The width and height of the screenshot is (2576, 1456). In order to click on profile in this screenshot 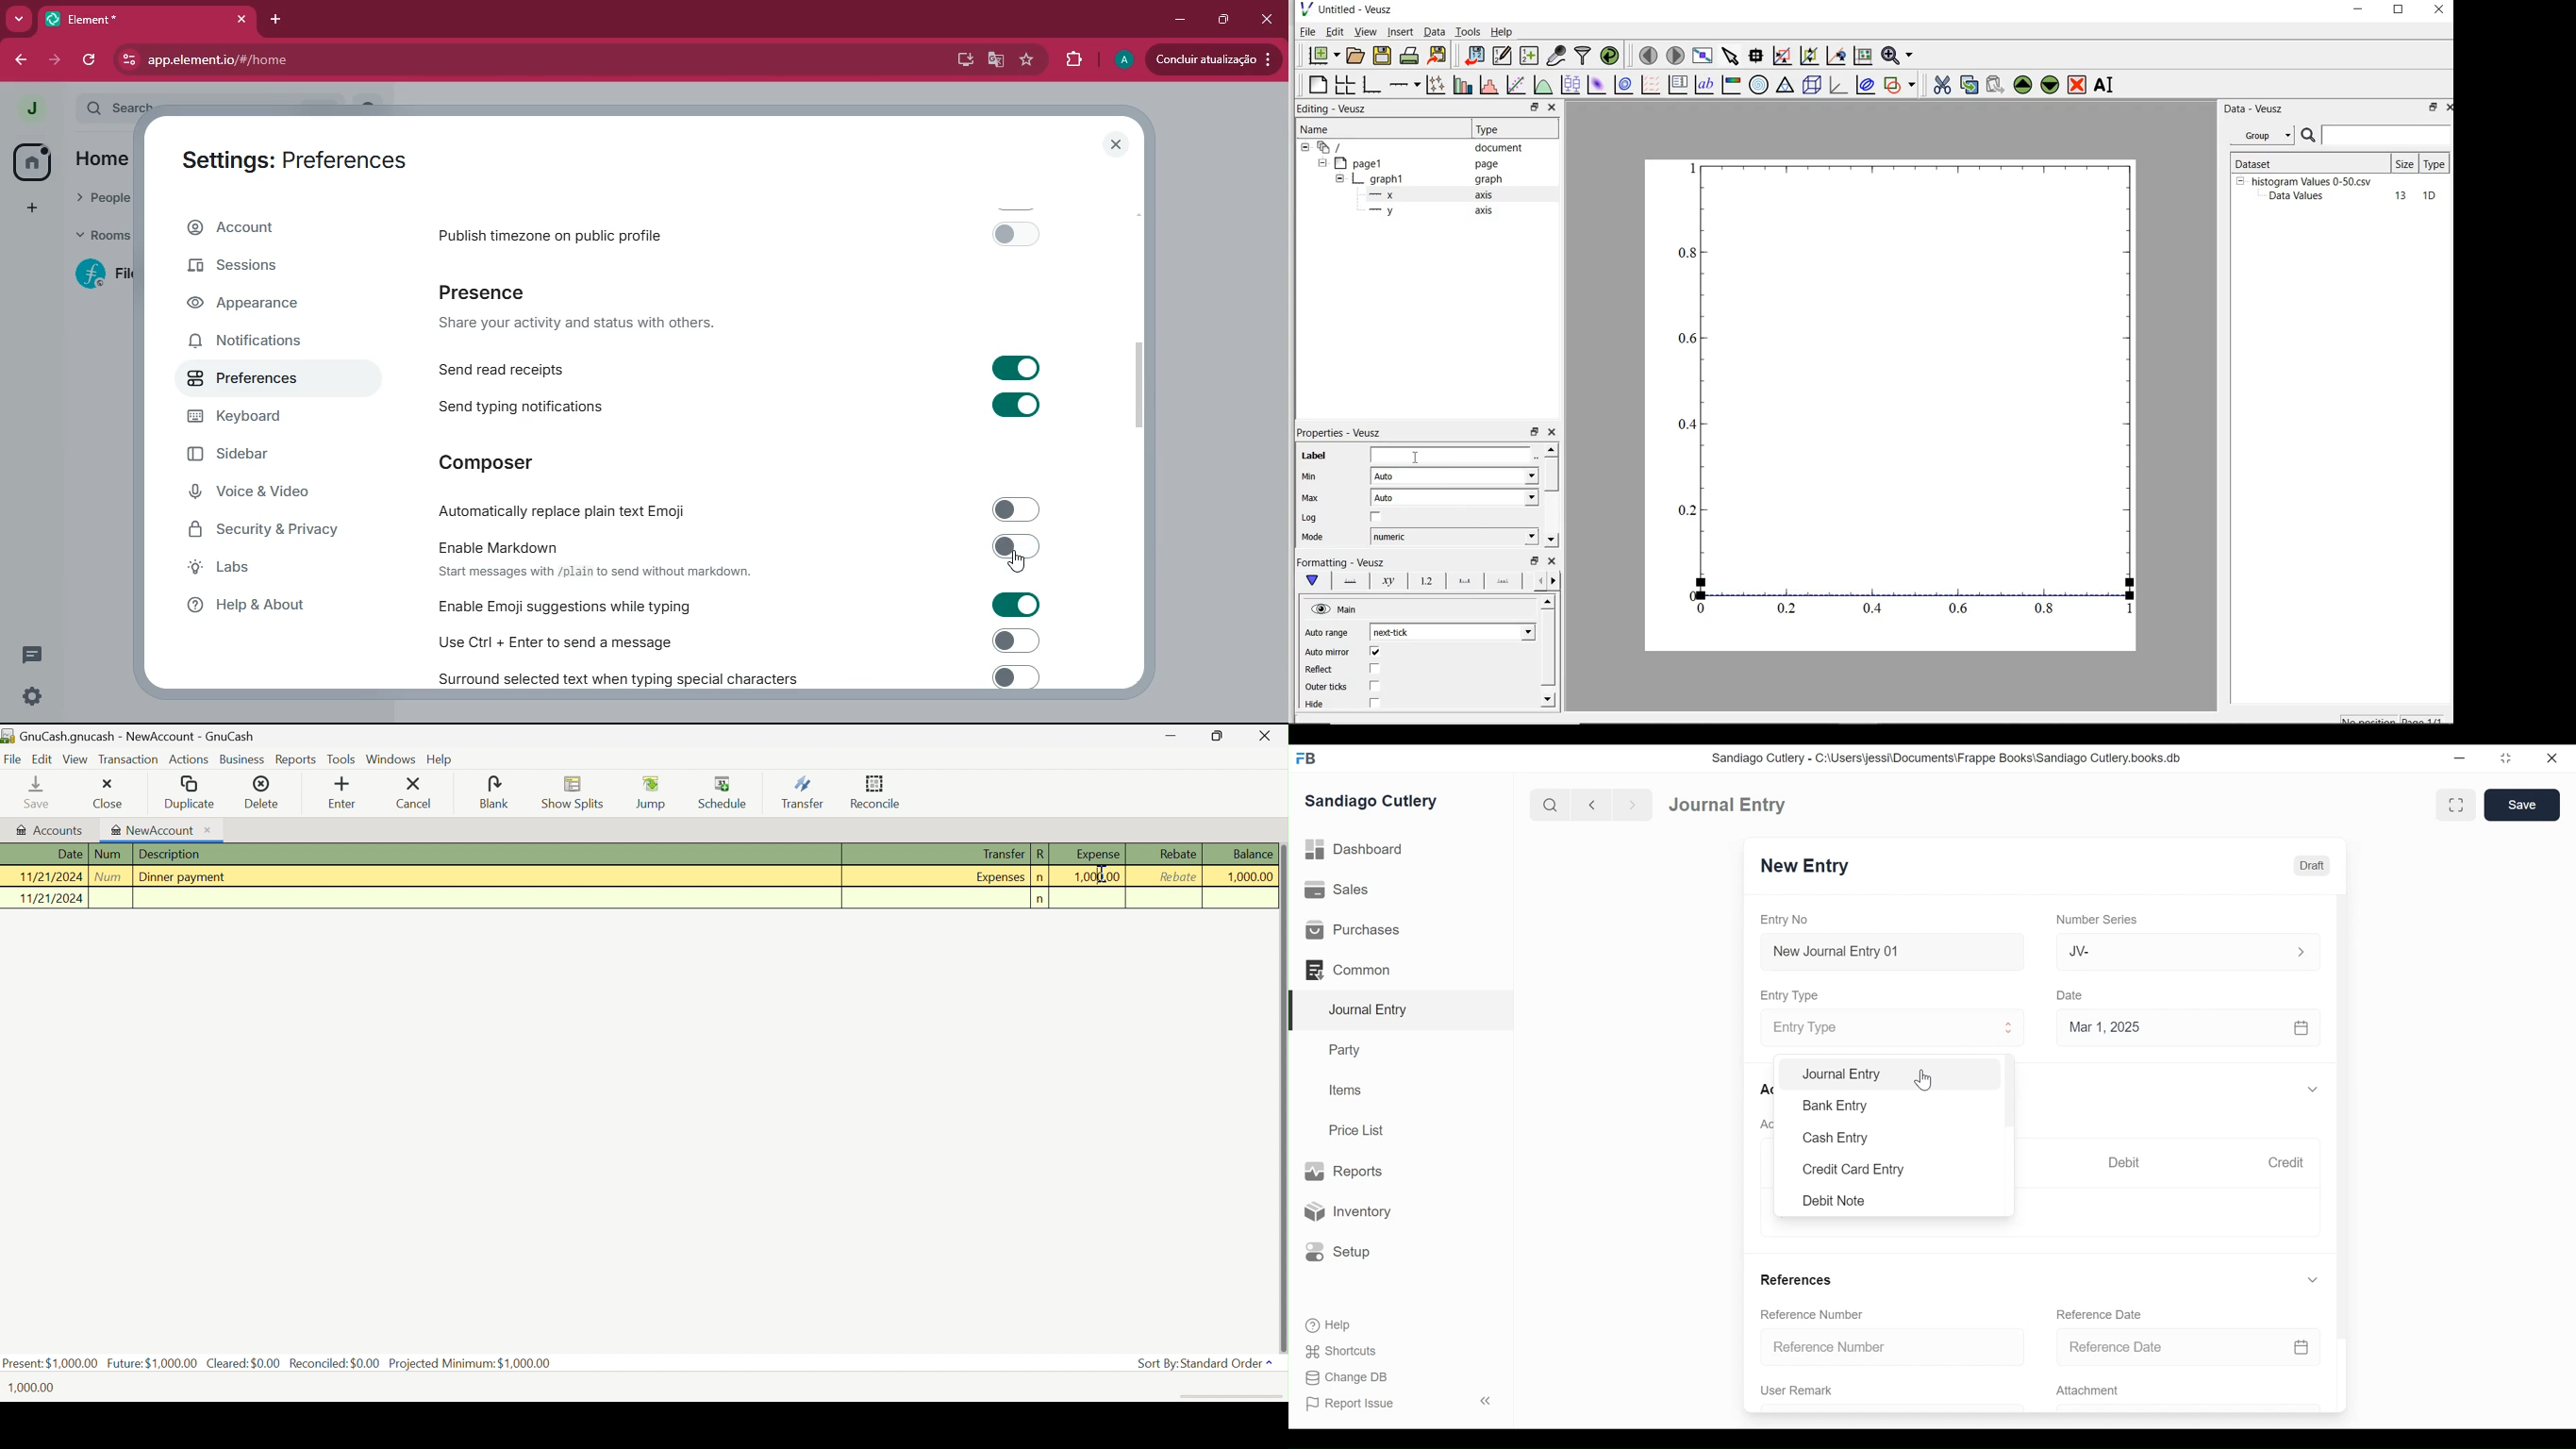, I will do `click(1123, 59)`.